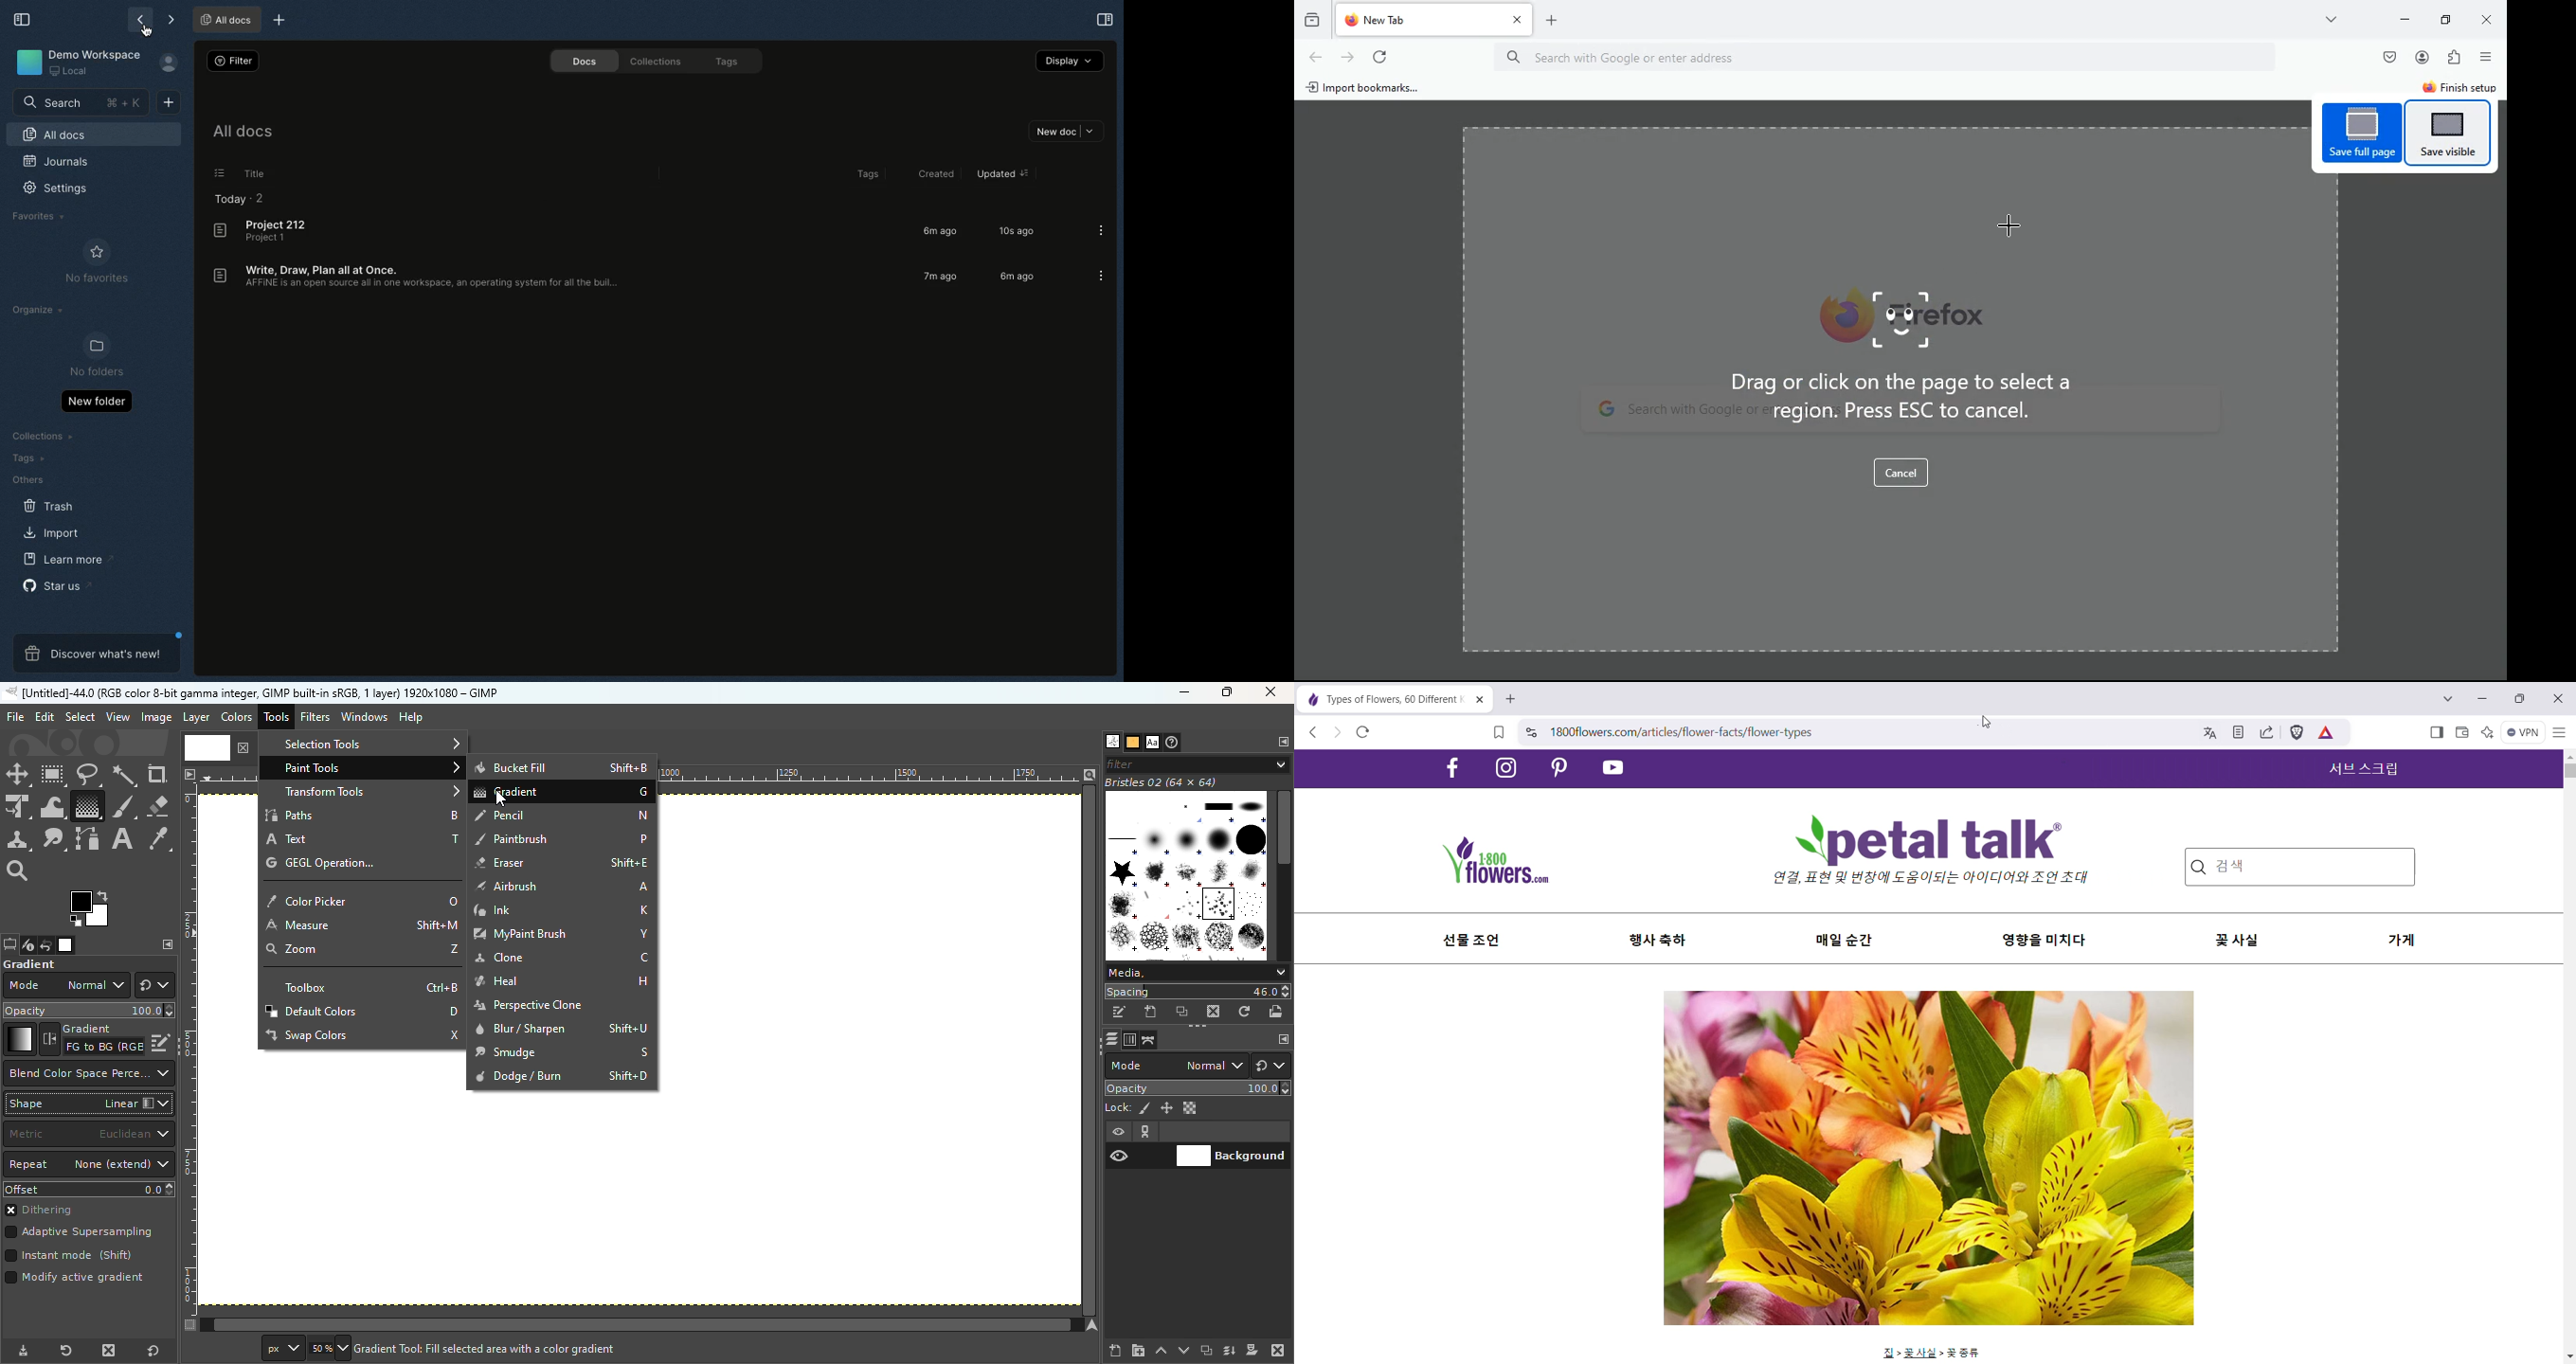  Describe the element at coordinates (585, 60) in the screenshot. I see `Docs` at that location.